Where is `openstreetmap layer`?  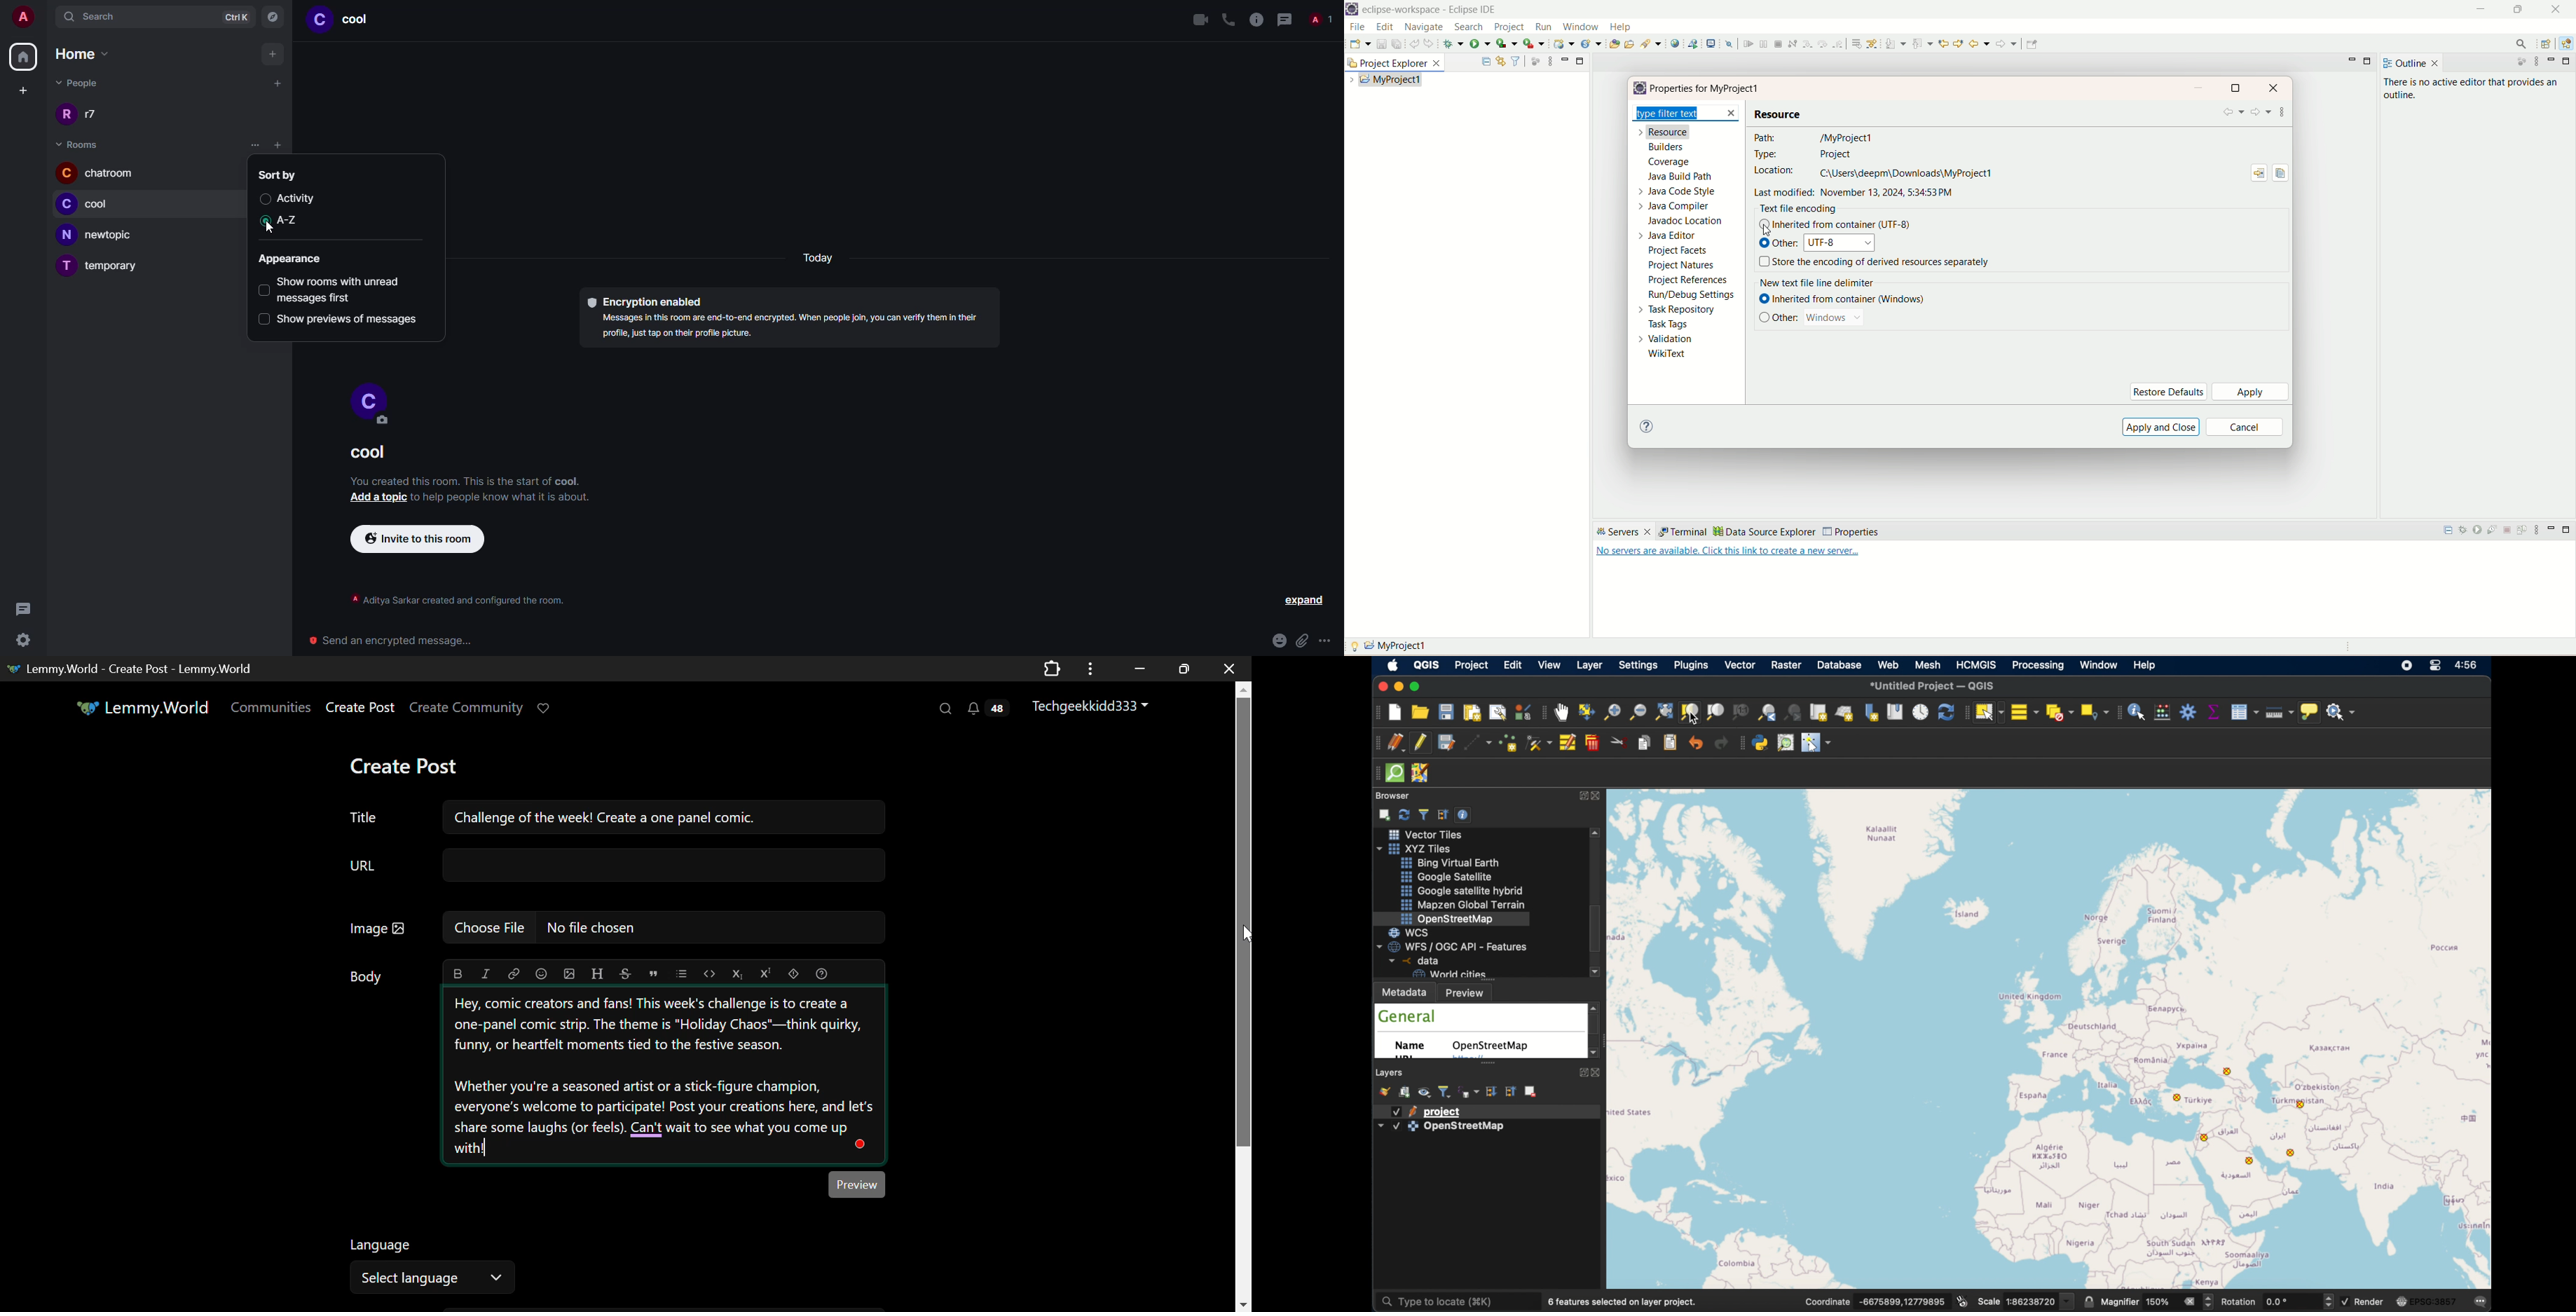
openstreetmap layer is located at coordinates (1465, 1129).